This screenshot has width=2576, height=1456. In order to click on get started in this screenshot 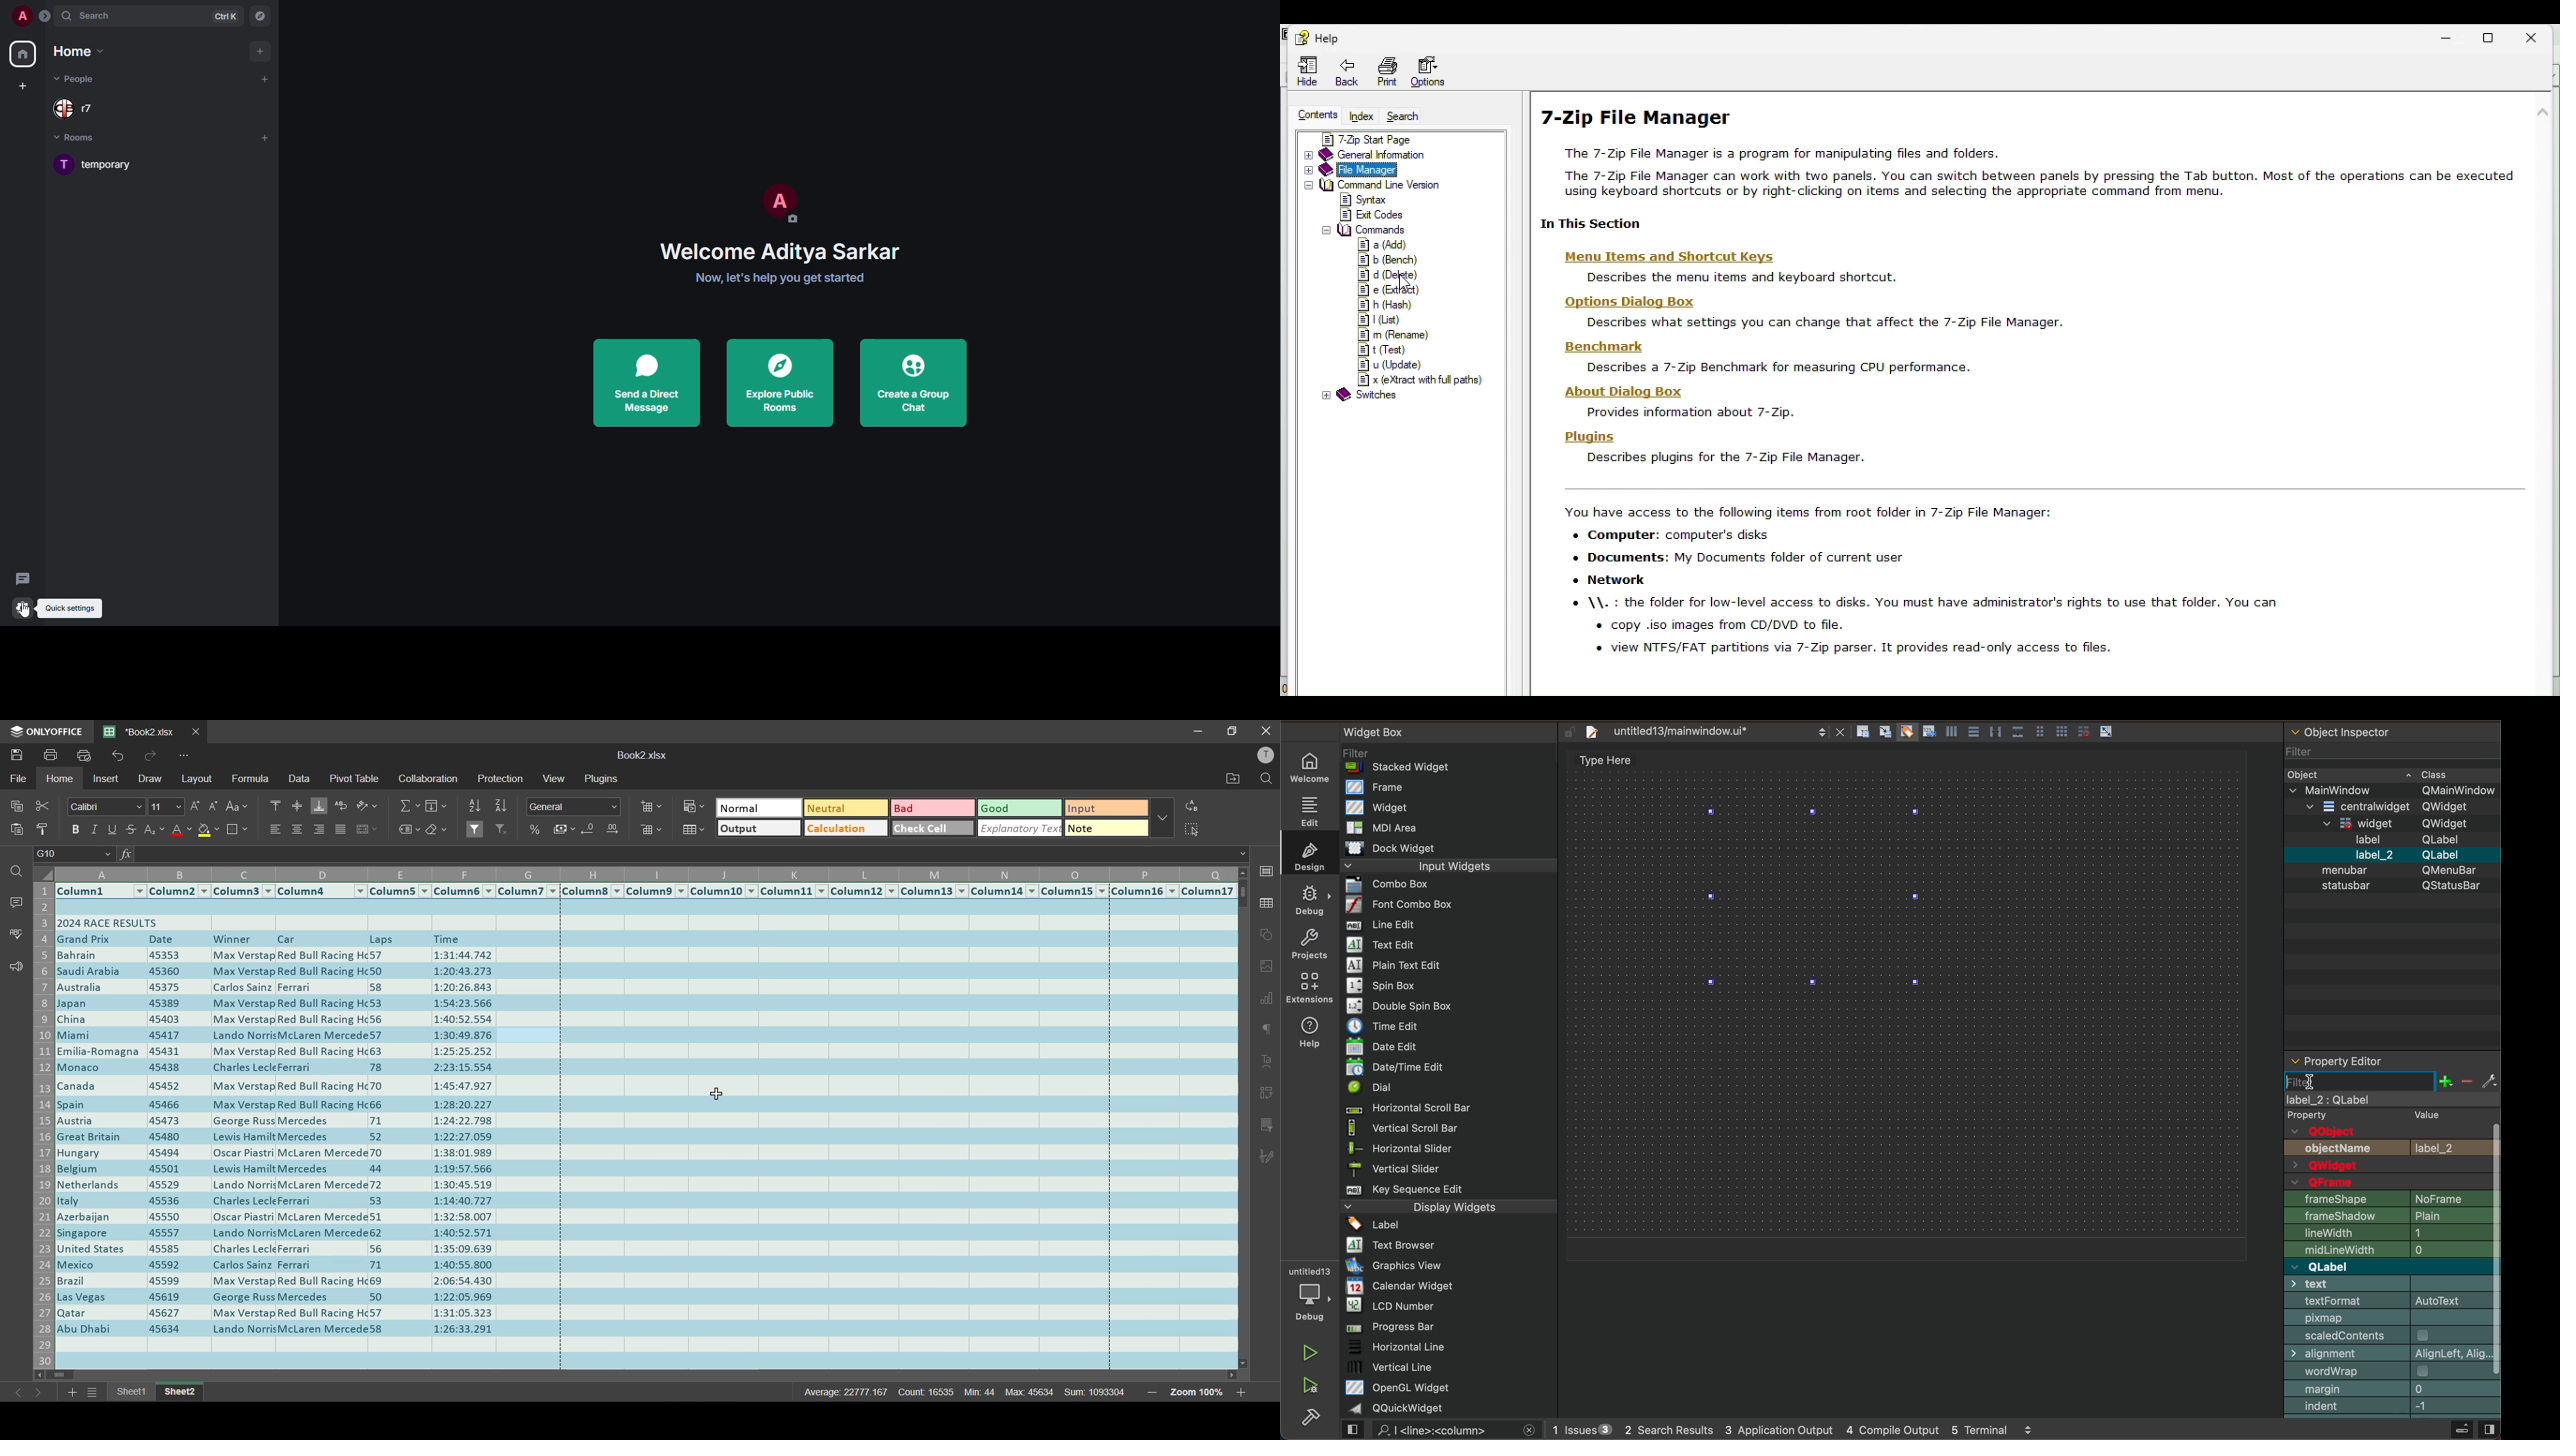, I will do `click(781, 279)`.